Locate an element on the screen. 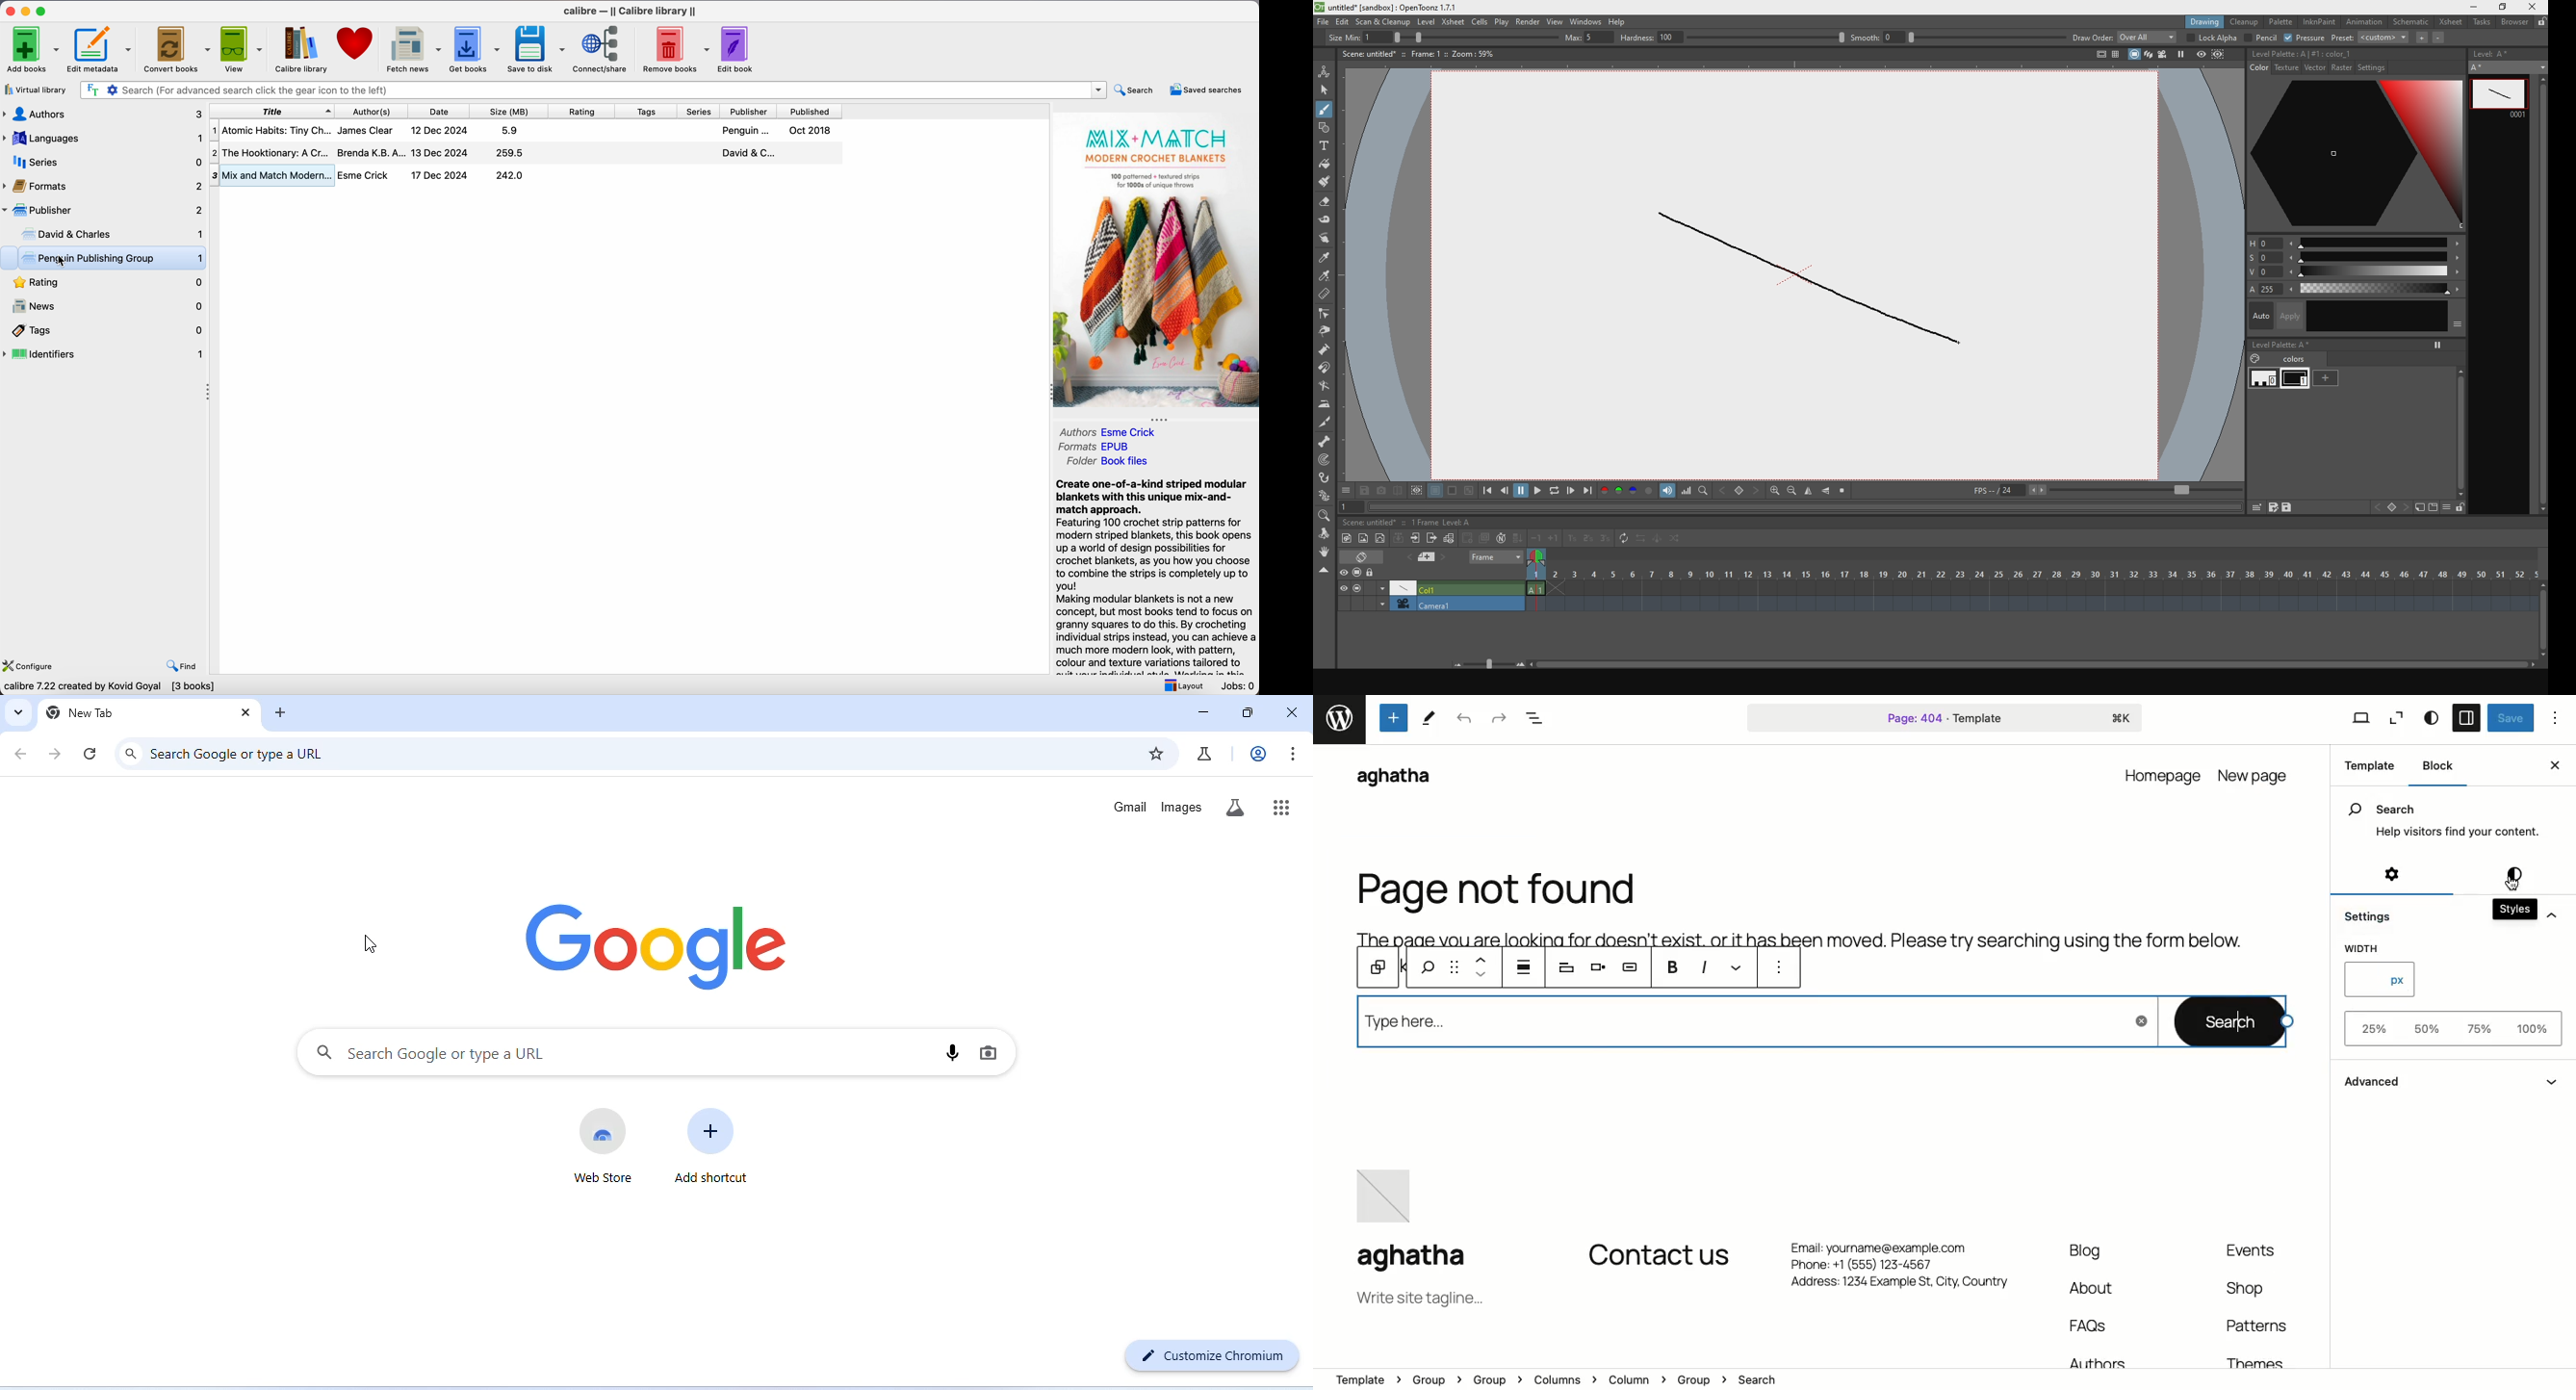 The width and height of the screenshot is (2576, 1400). image search is located at coordinates (988, 1051).